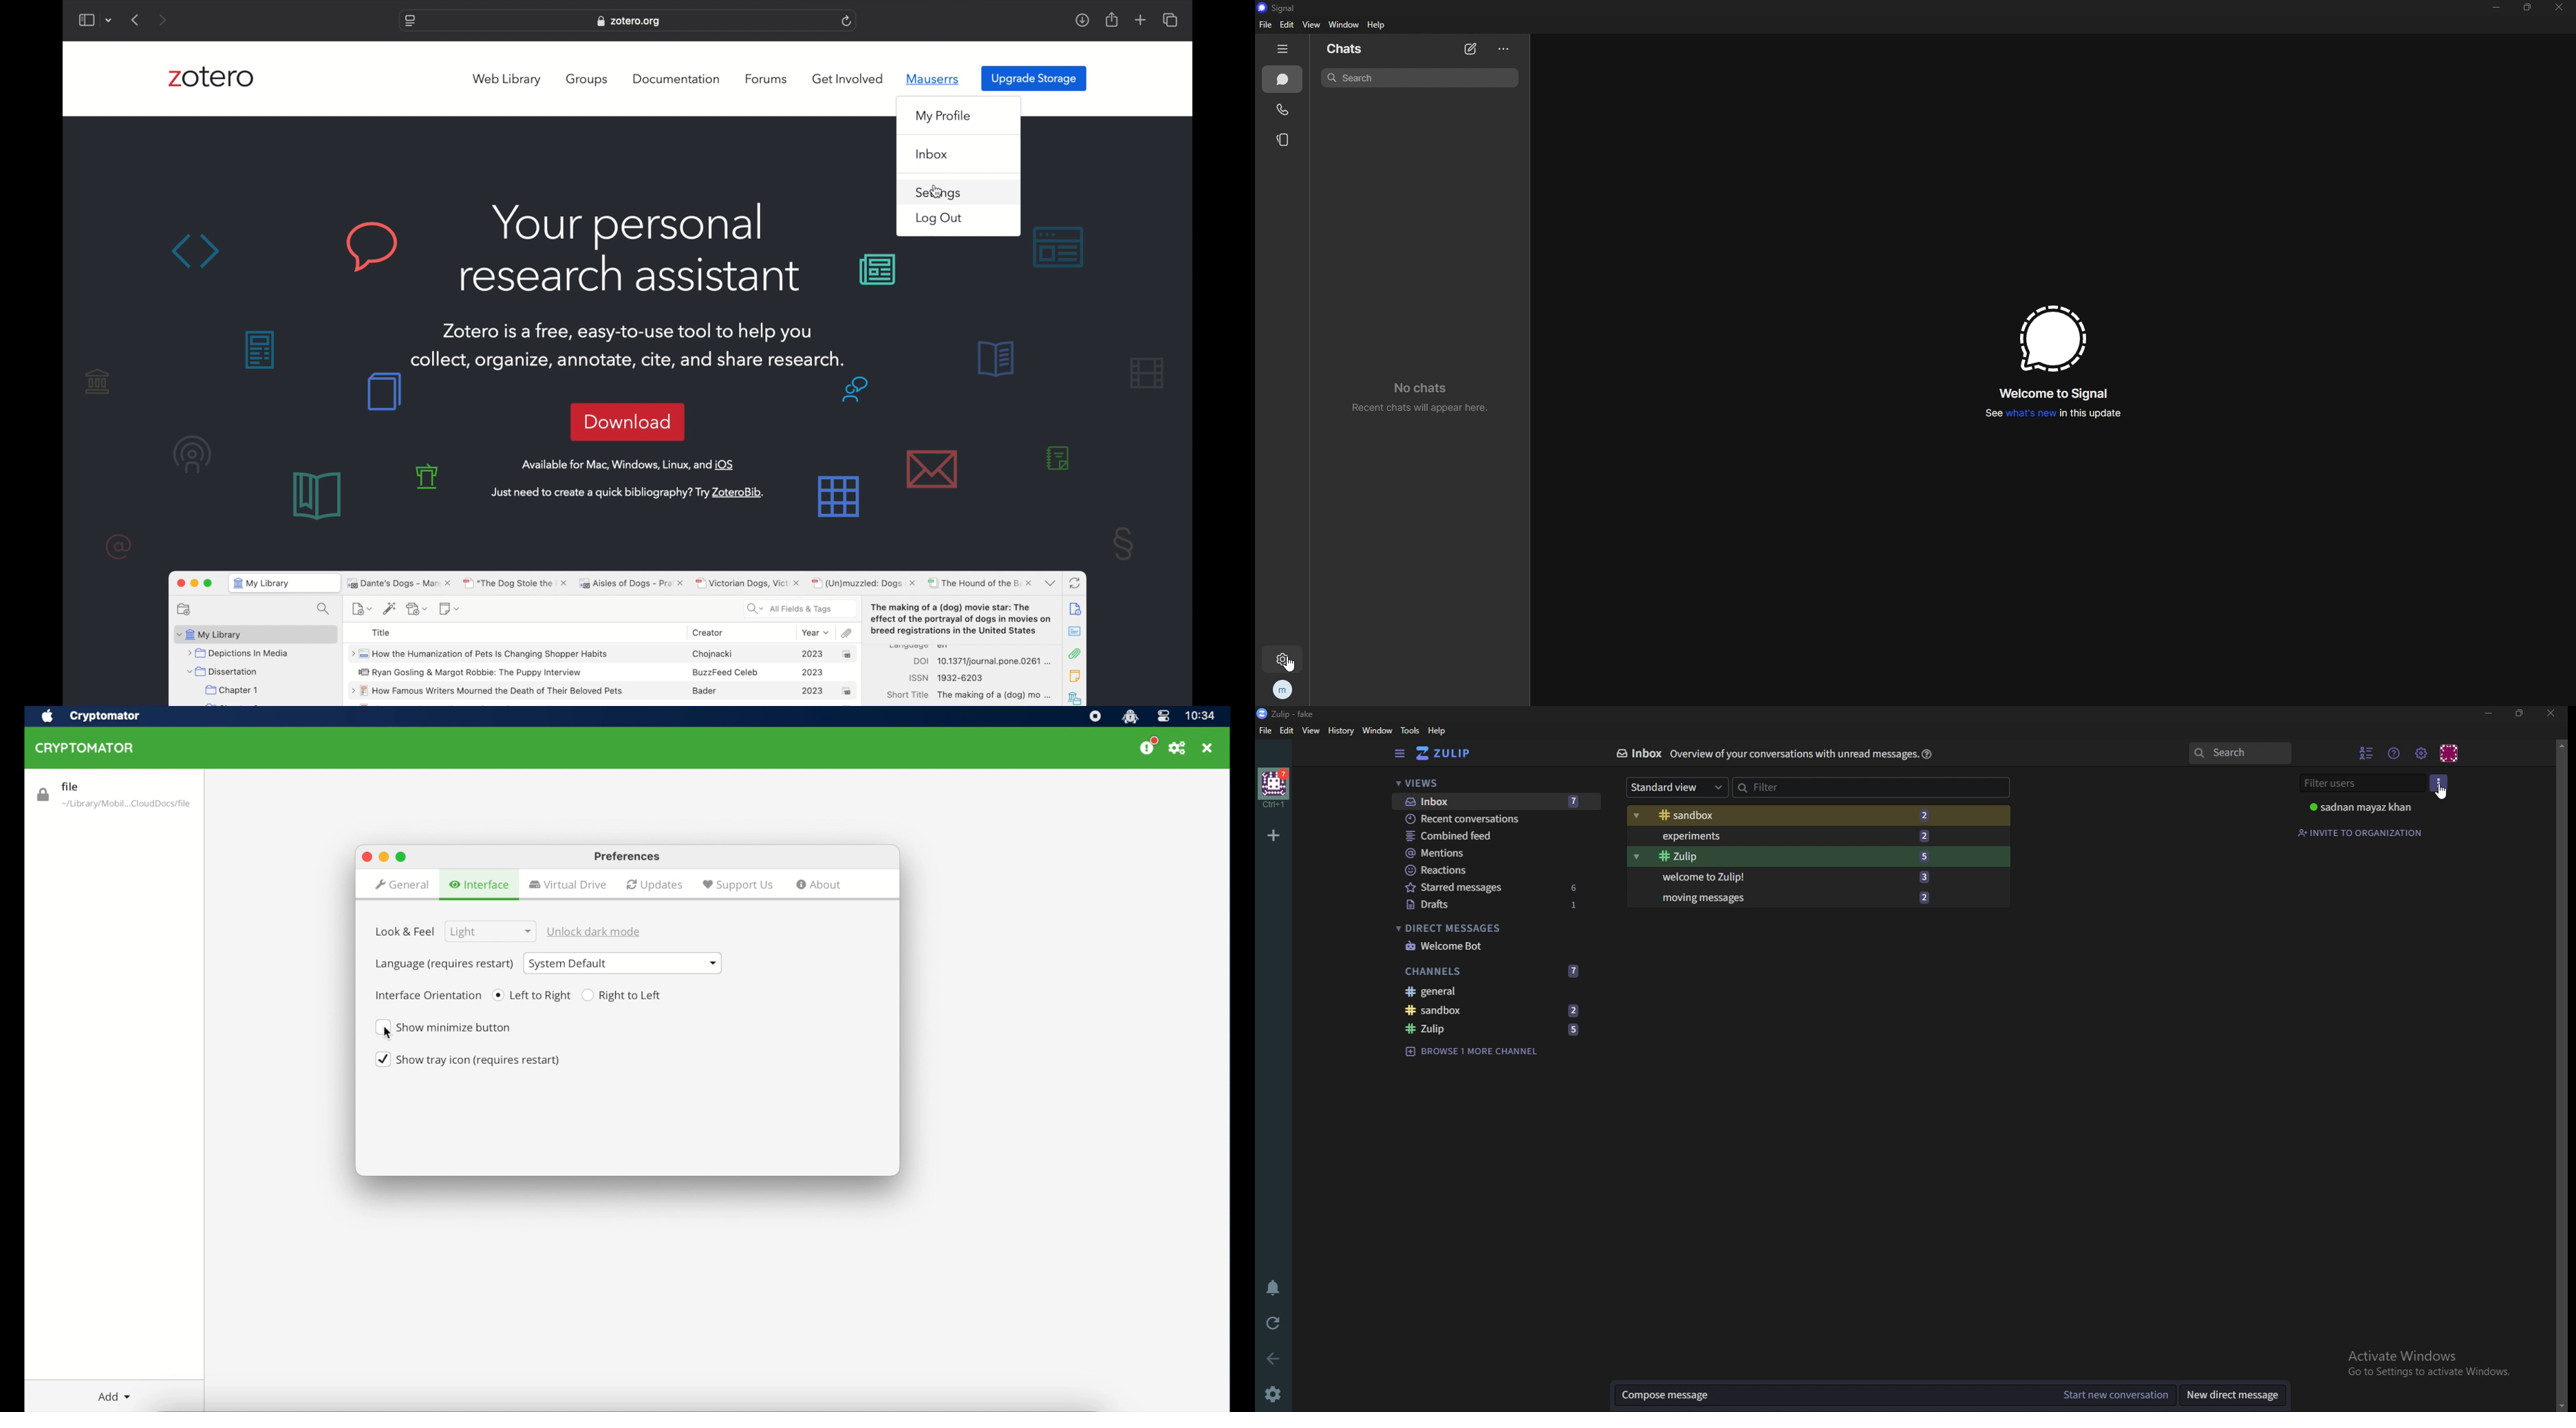 The image size is (2576, 1428). Describe the element at coordinates (429, 995) in the screenshot. I see `interface orientation` at that location.